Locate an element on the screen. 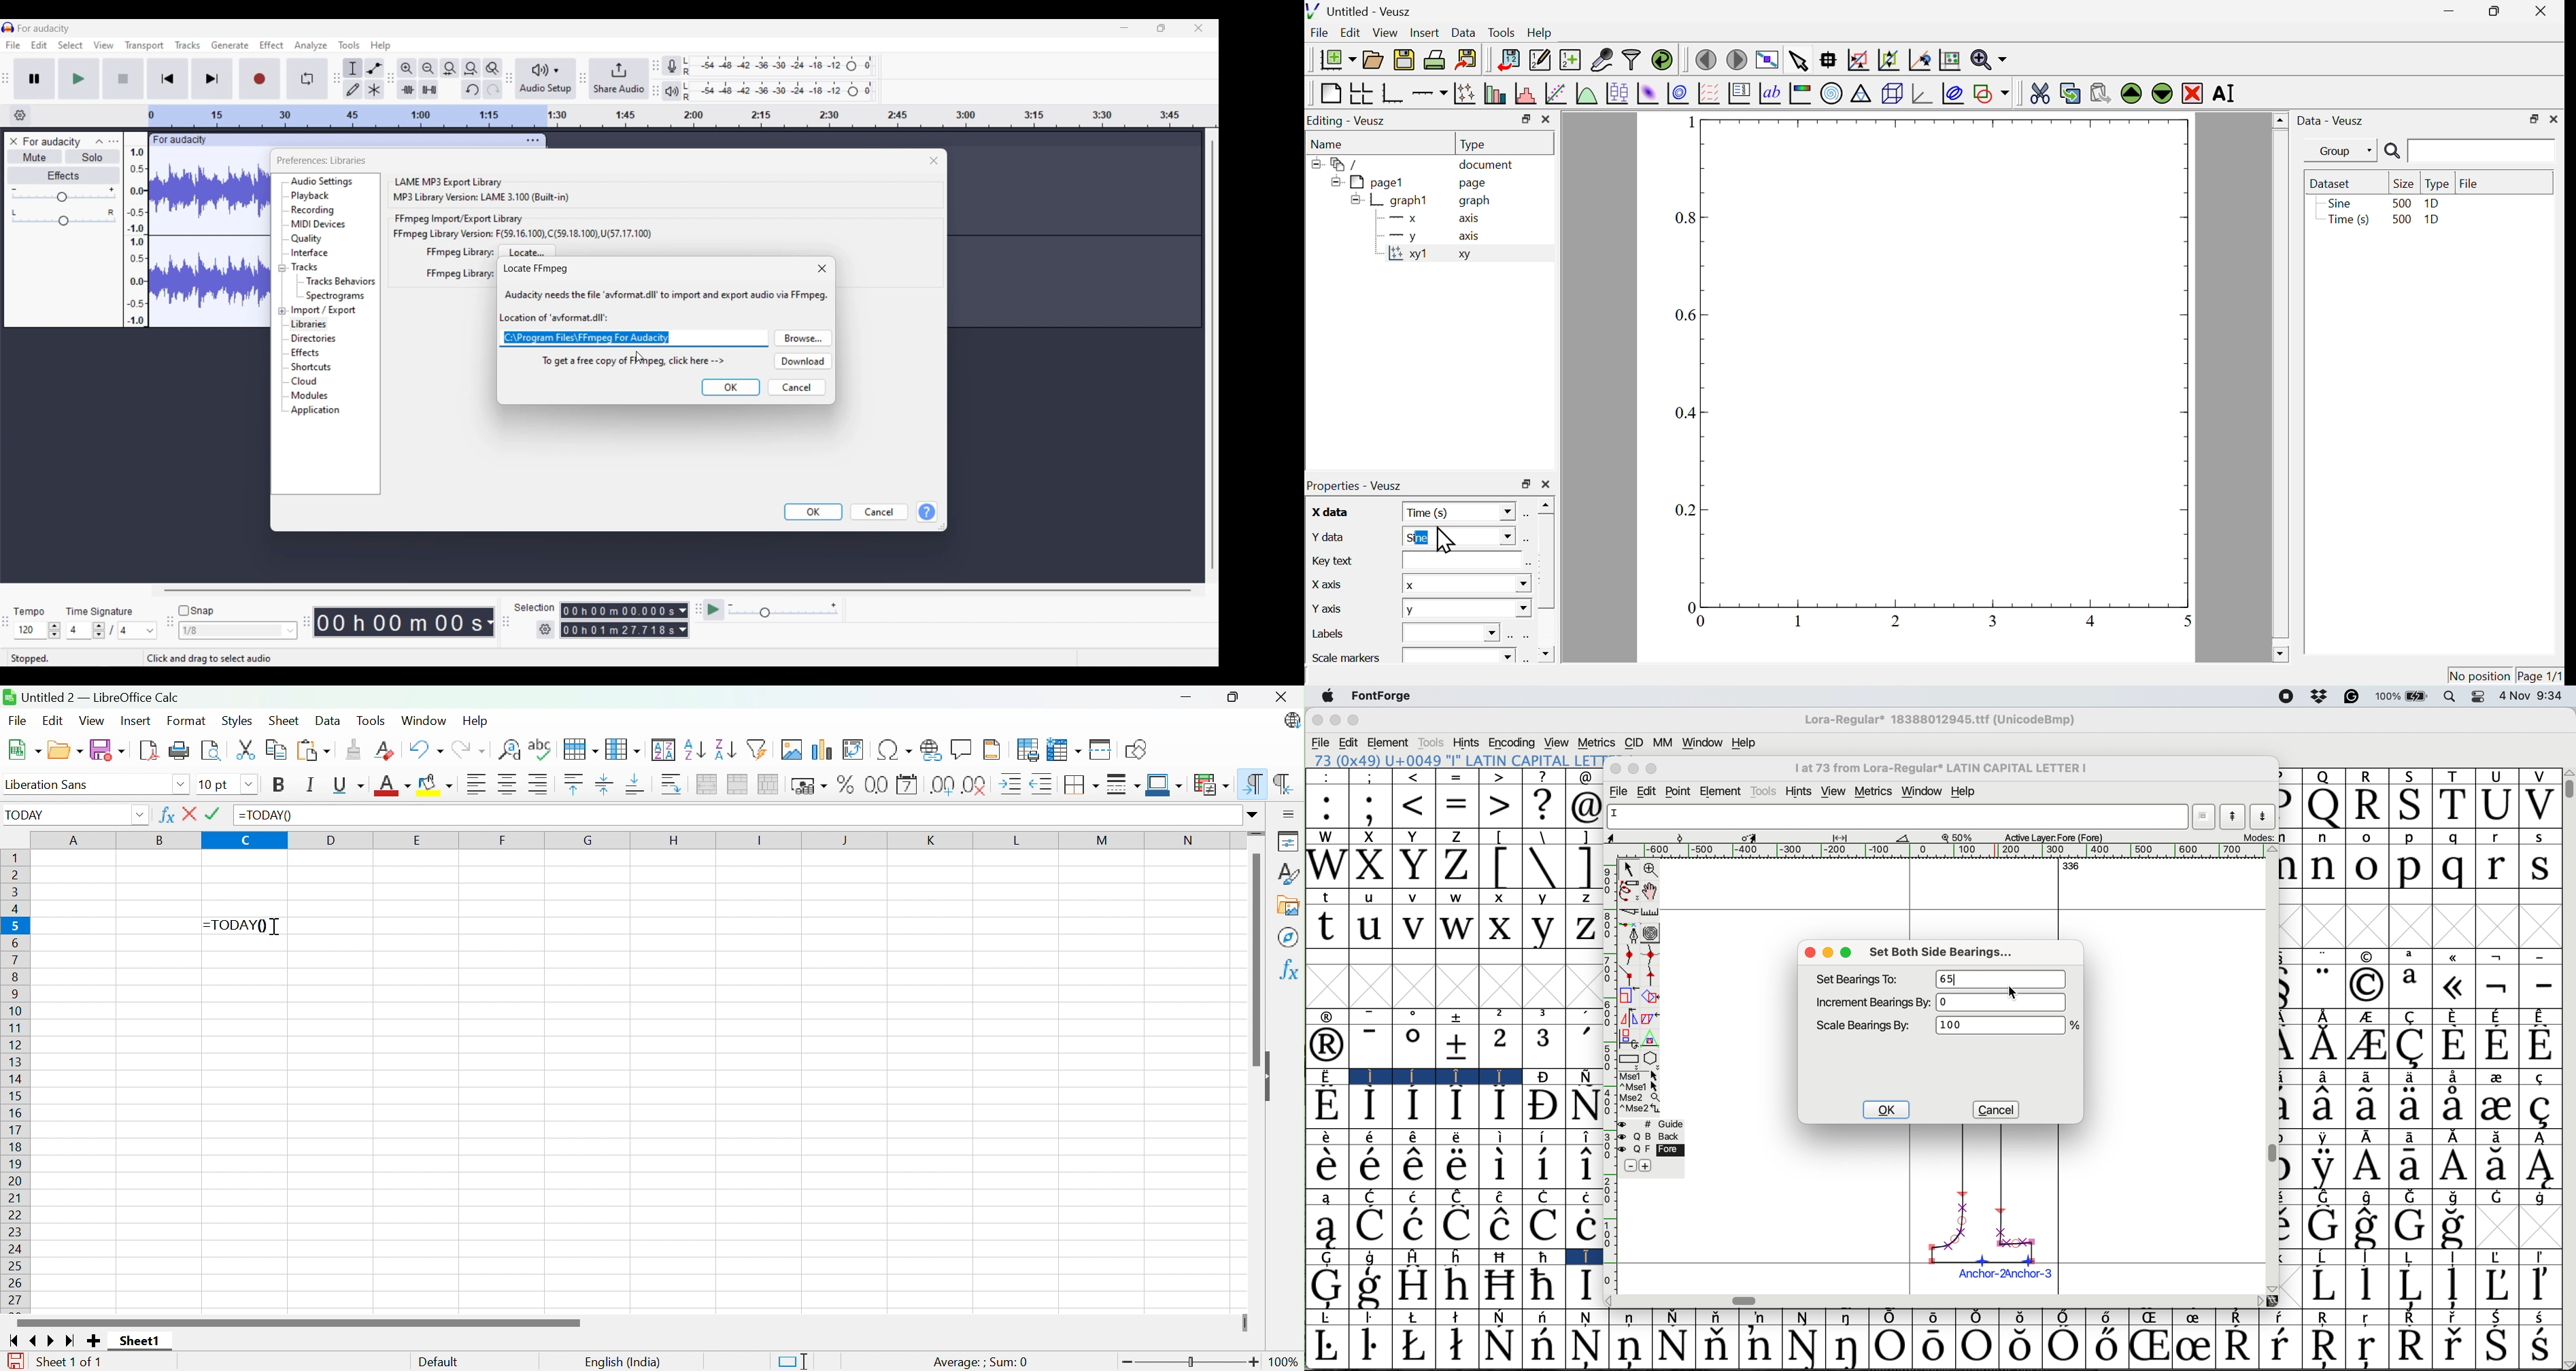 The height and width of the screenshot is (1372, 2576). u is located at coordinates (1370, 927).